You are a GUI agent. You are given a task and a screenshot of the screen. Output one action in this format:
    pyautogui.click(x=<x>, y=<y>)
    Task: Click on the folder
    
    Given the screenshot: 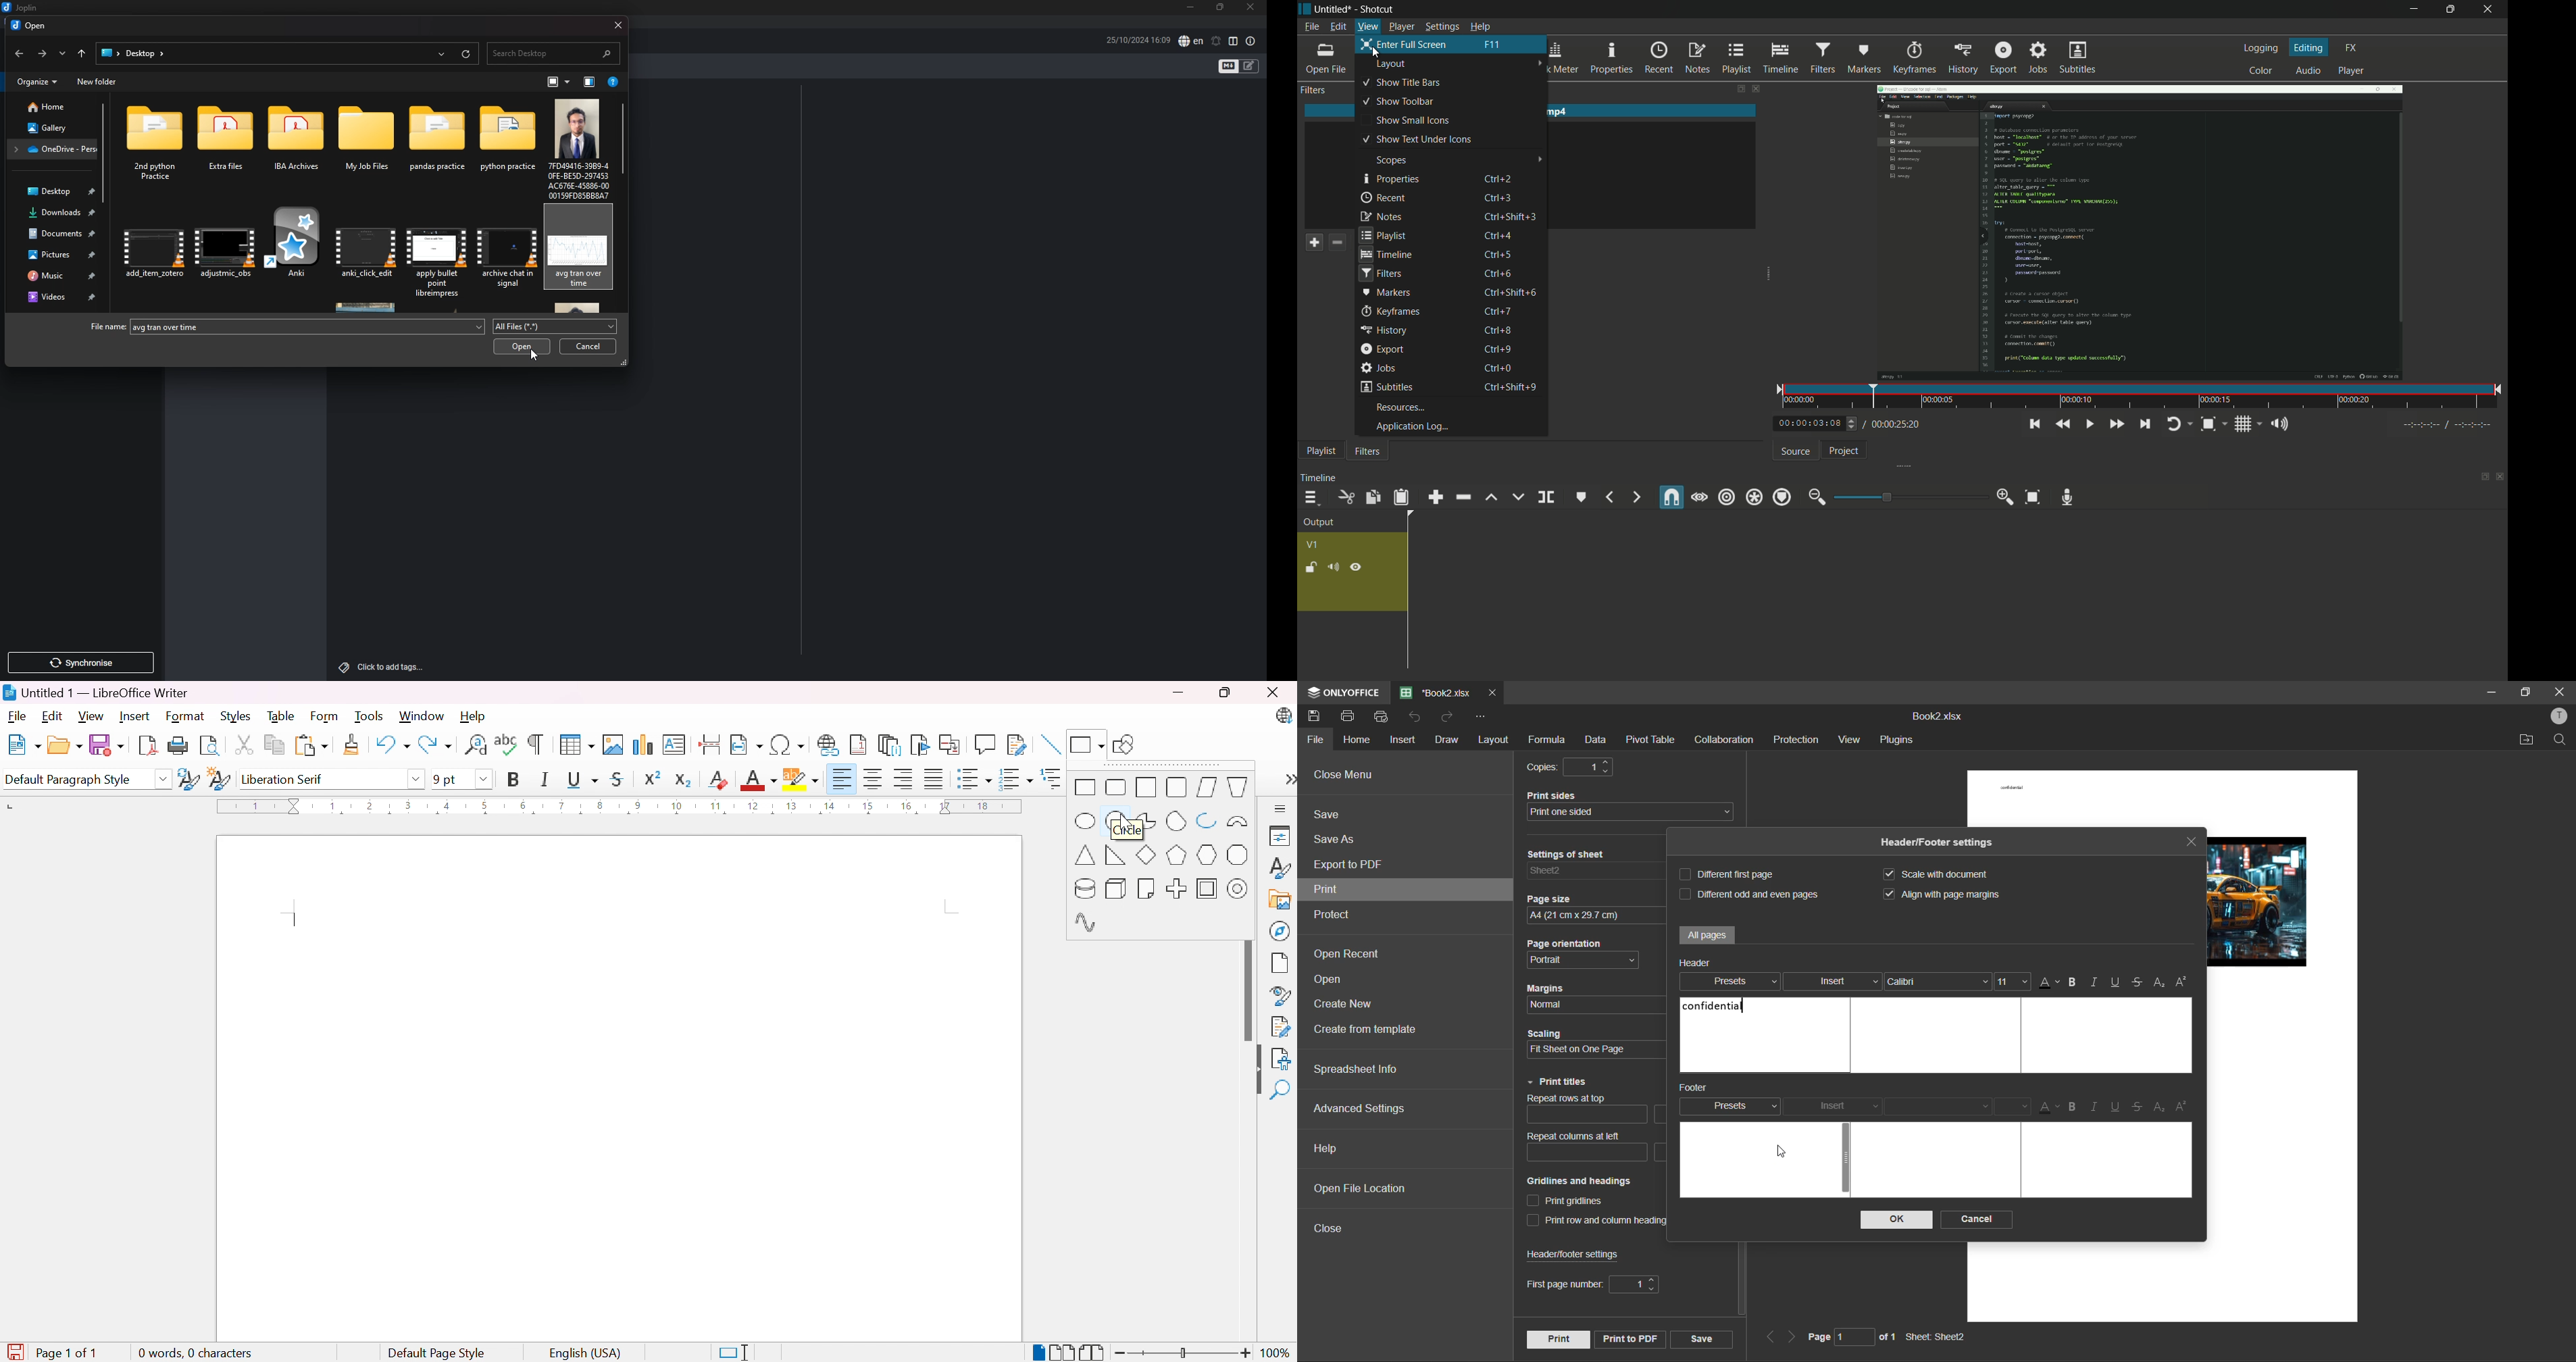 What is the action you would take?
    pyautogui.click(x=110, y=52)
    